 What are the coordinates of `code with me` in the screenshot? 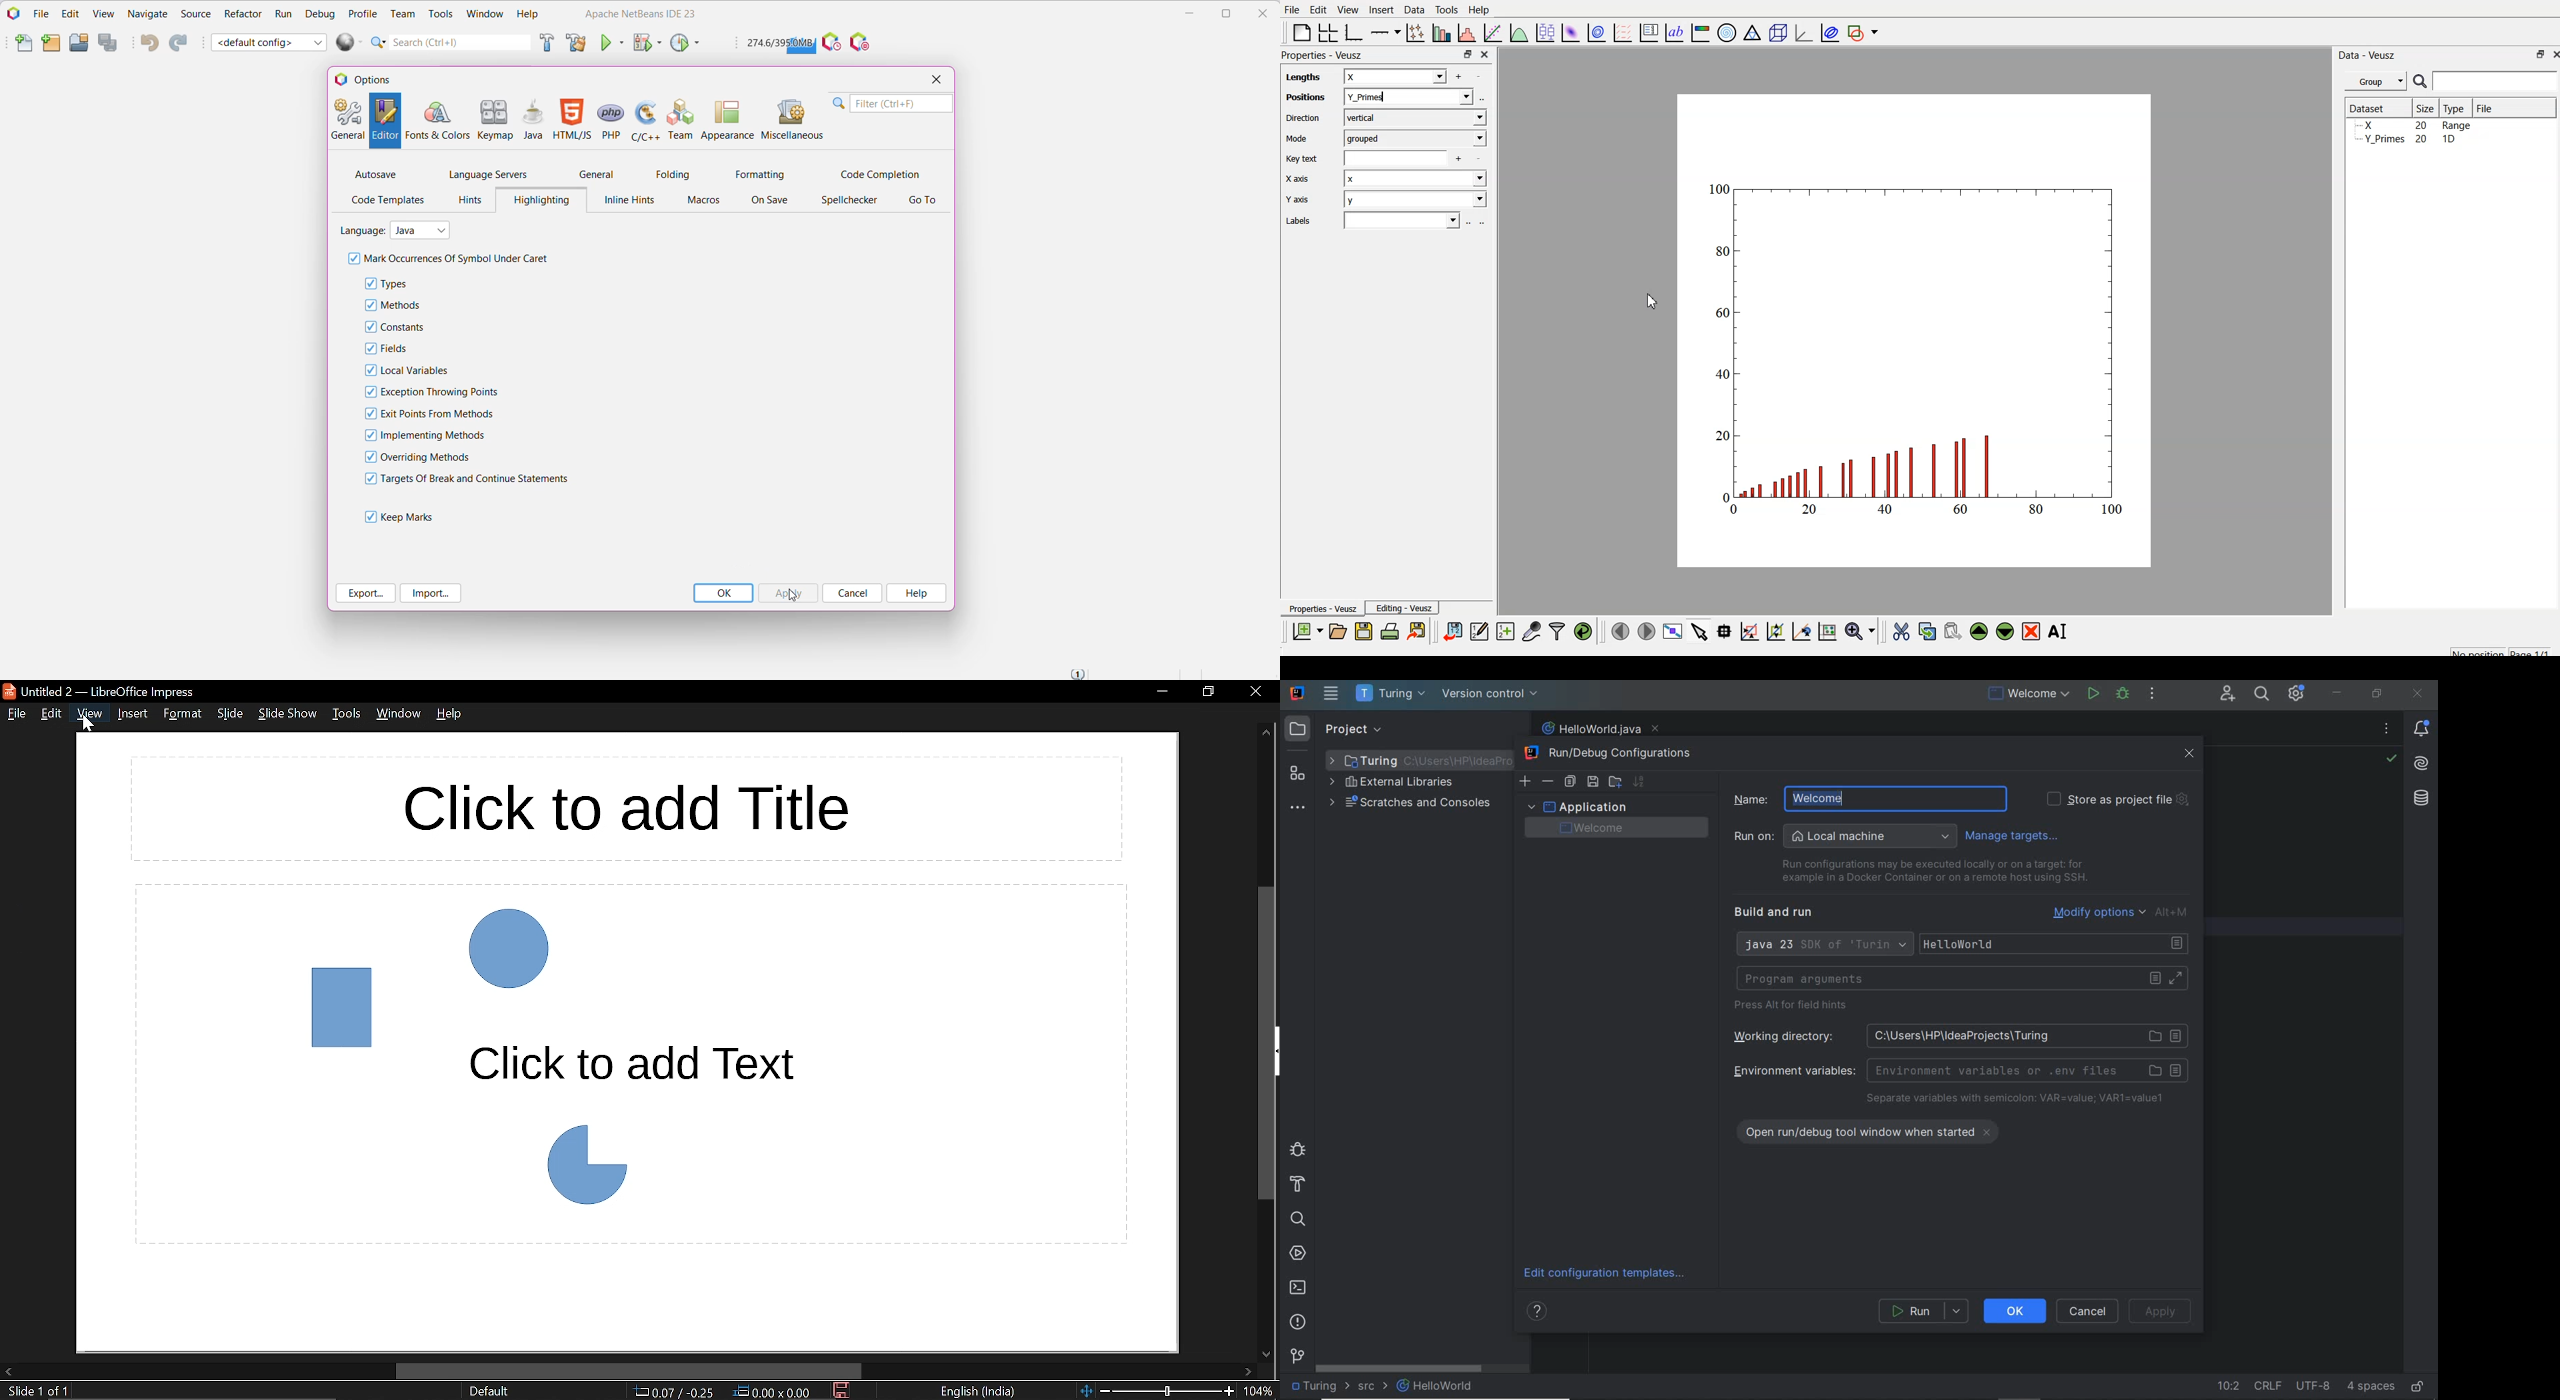 It's located at (2229, 695).